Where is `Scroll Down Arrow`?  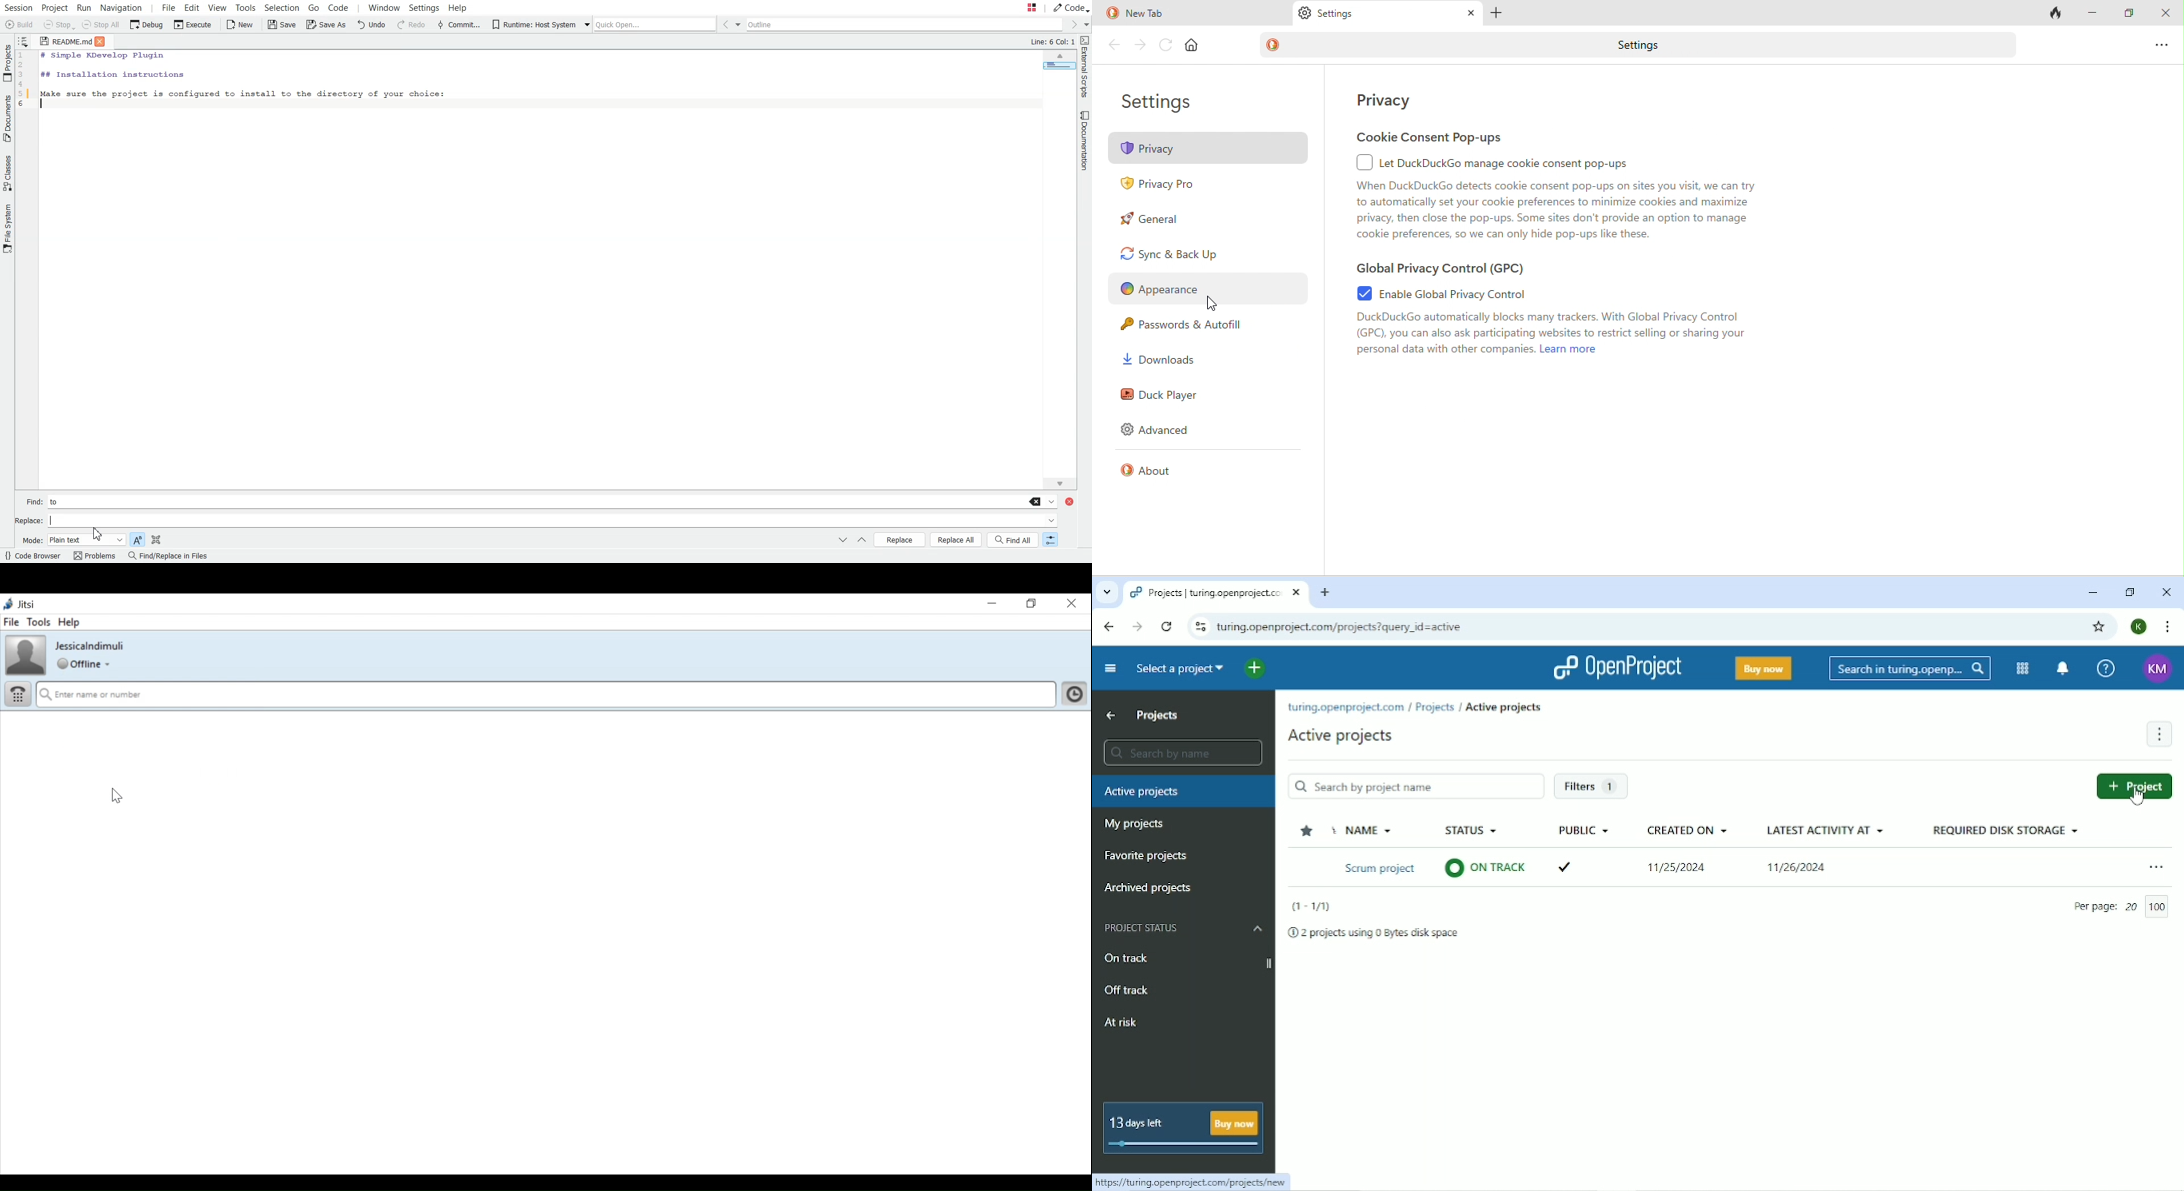
Scroll Down Arrow is located at coordinates (1058, 482).